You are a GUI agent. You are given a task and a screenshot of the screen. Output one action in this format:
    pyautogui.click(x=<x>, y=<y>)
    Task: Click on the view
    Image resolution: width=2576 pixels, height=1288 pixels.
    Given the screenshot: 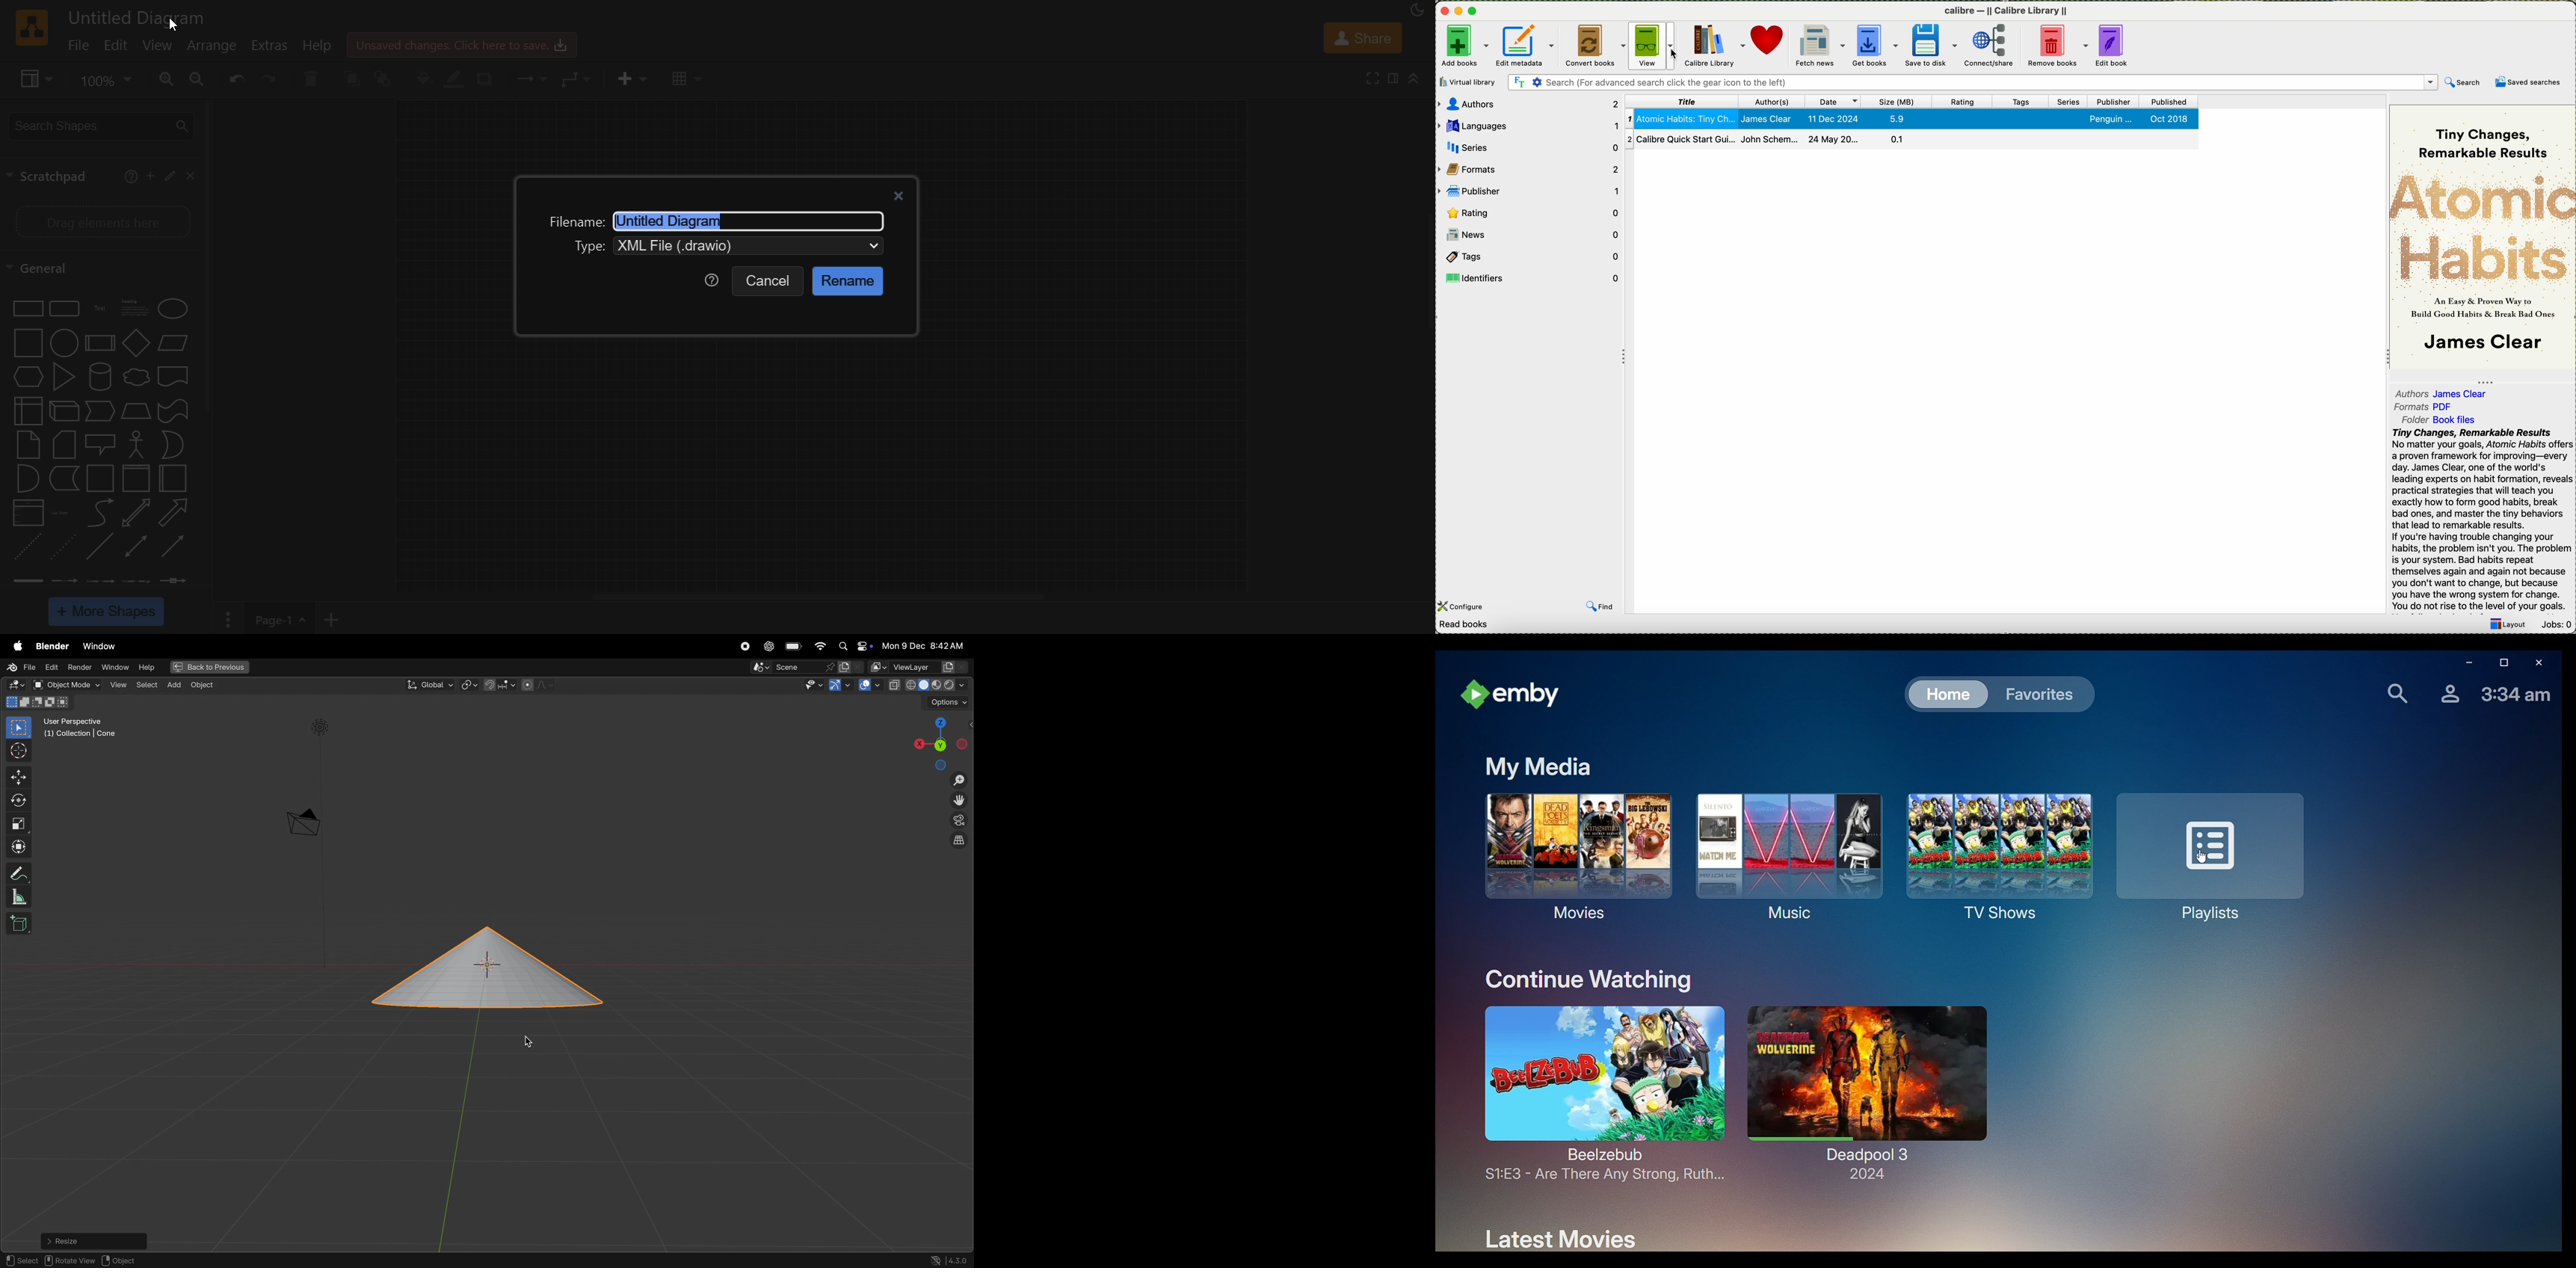 What is the action you would take?
    pyautogui.click(x=115, y=685)
    